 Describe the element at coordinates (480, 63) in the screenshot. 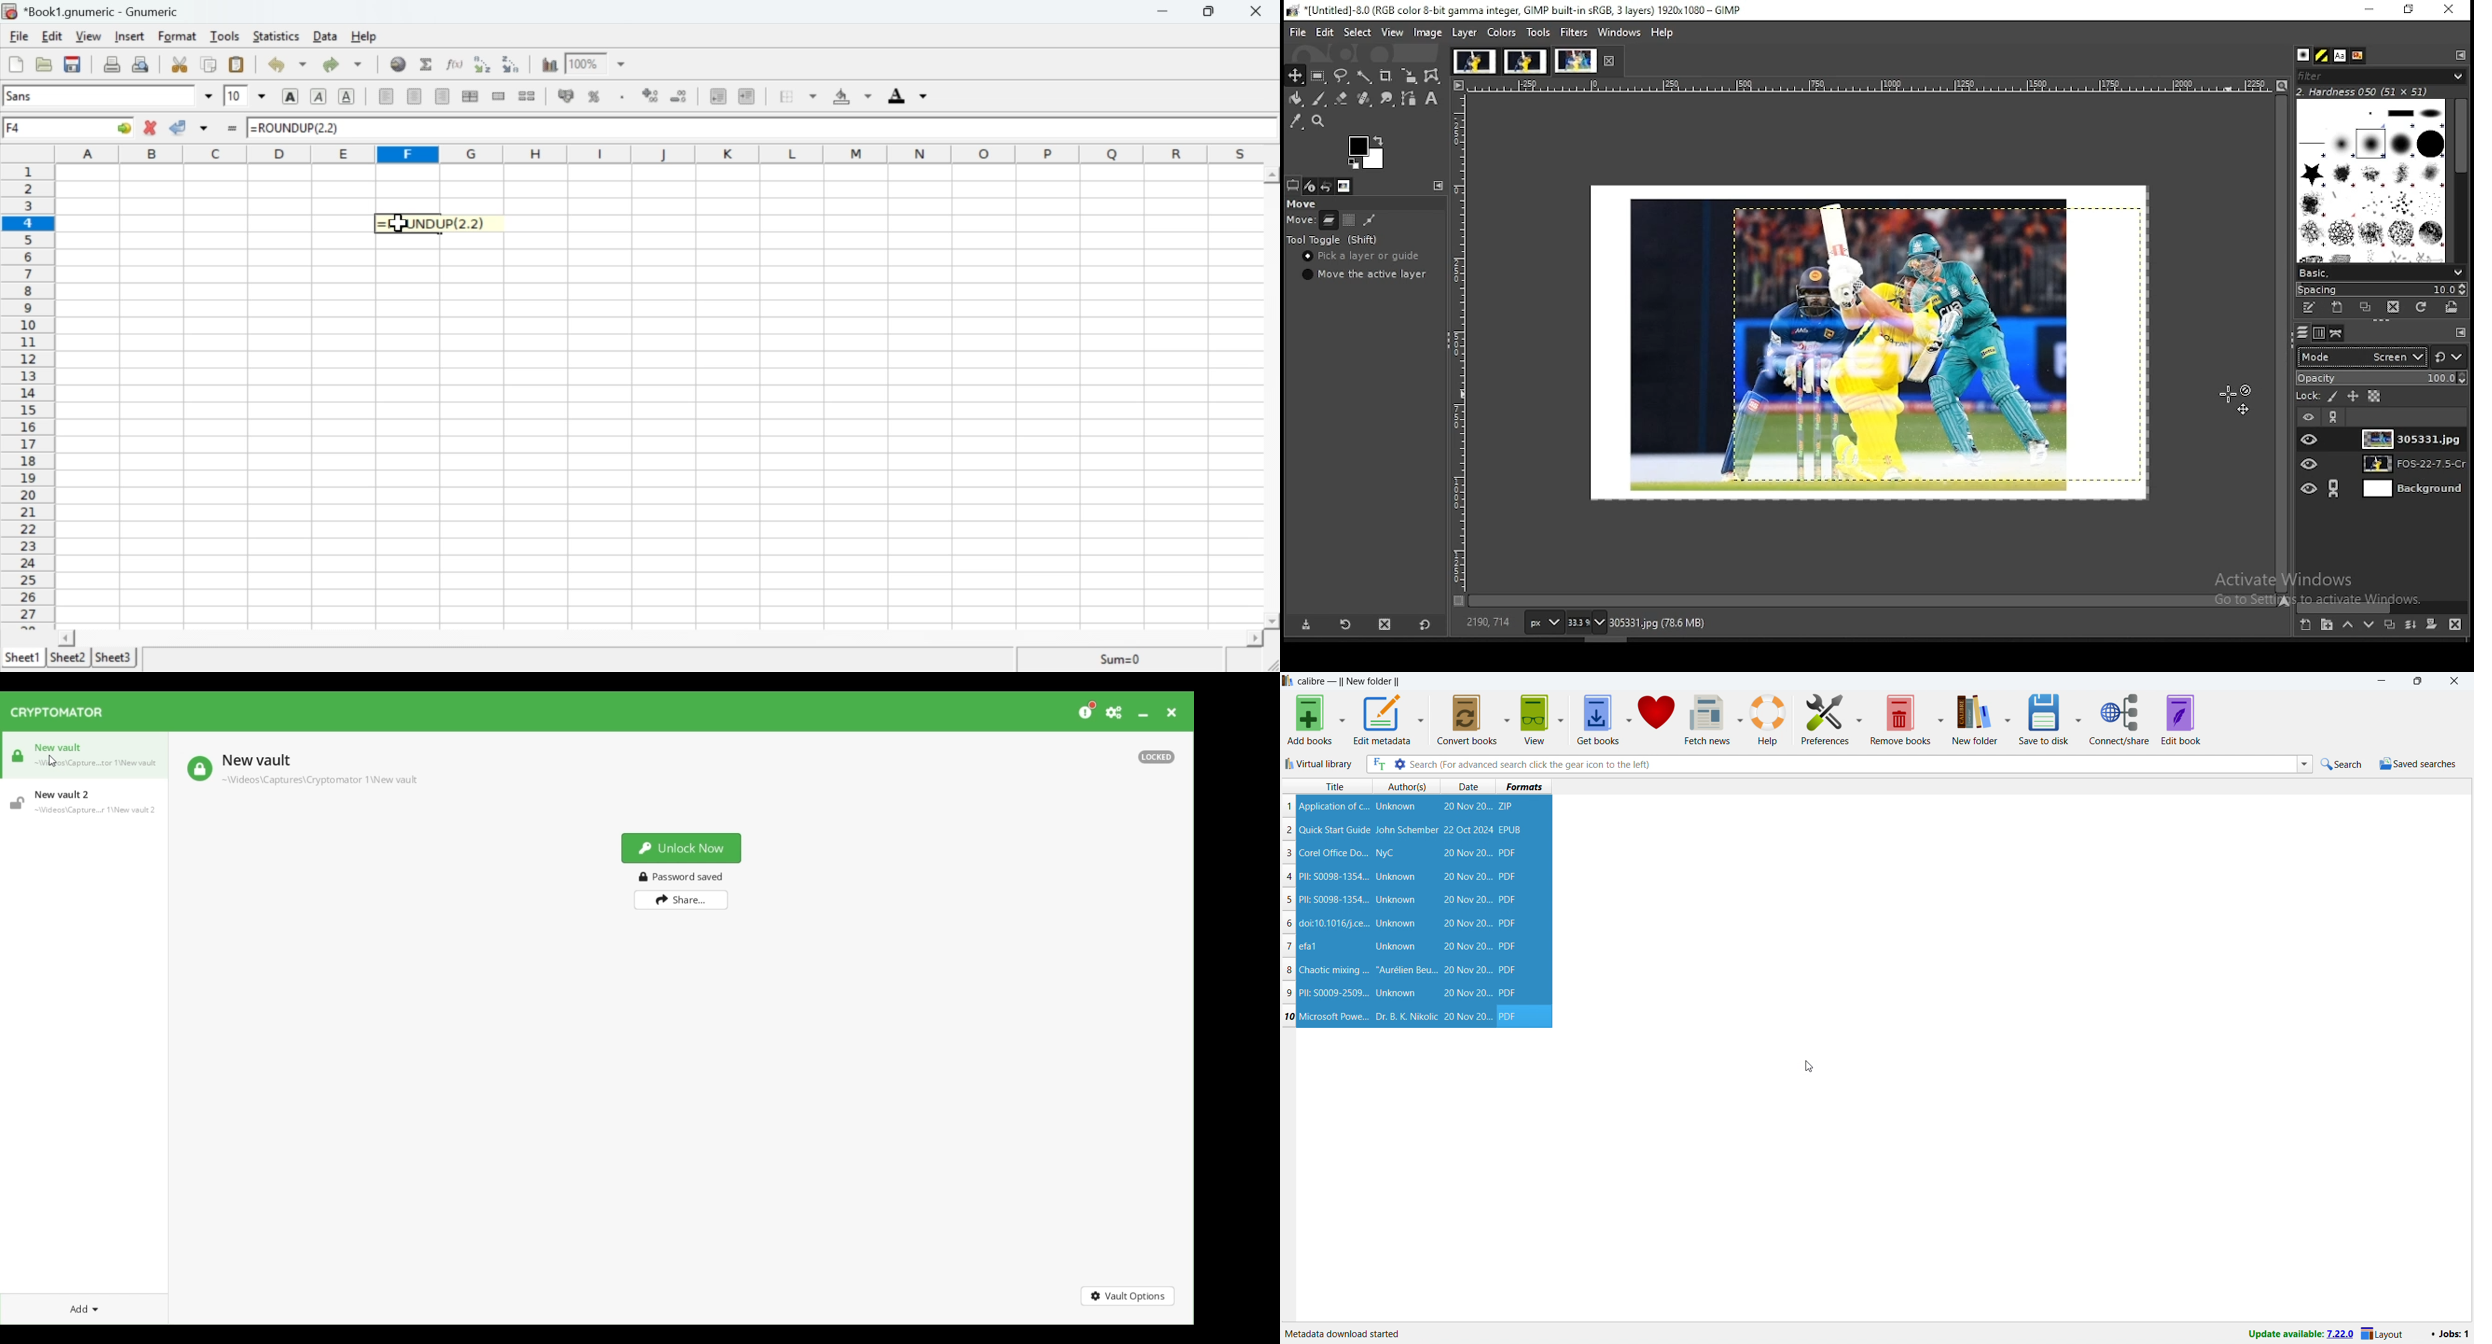

I see `Sort in ascending` at that location.